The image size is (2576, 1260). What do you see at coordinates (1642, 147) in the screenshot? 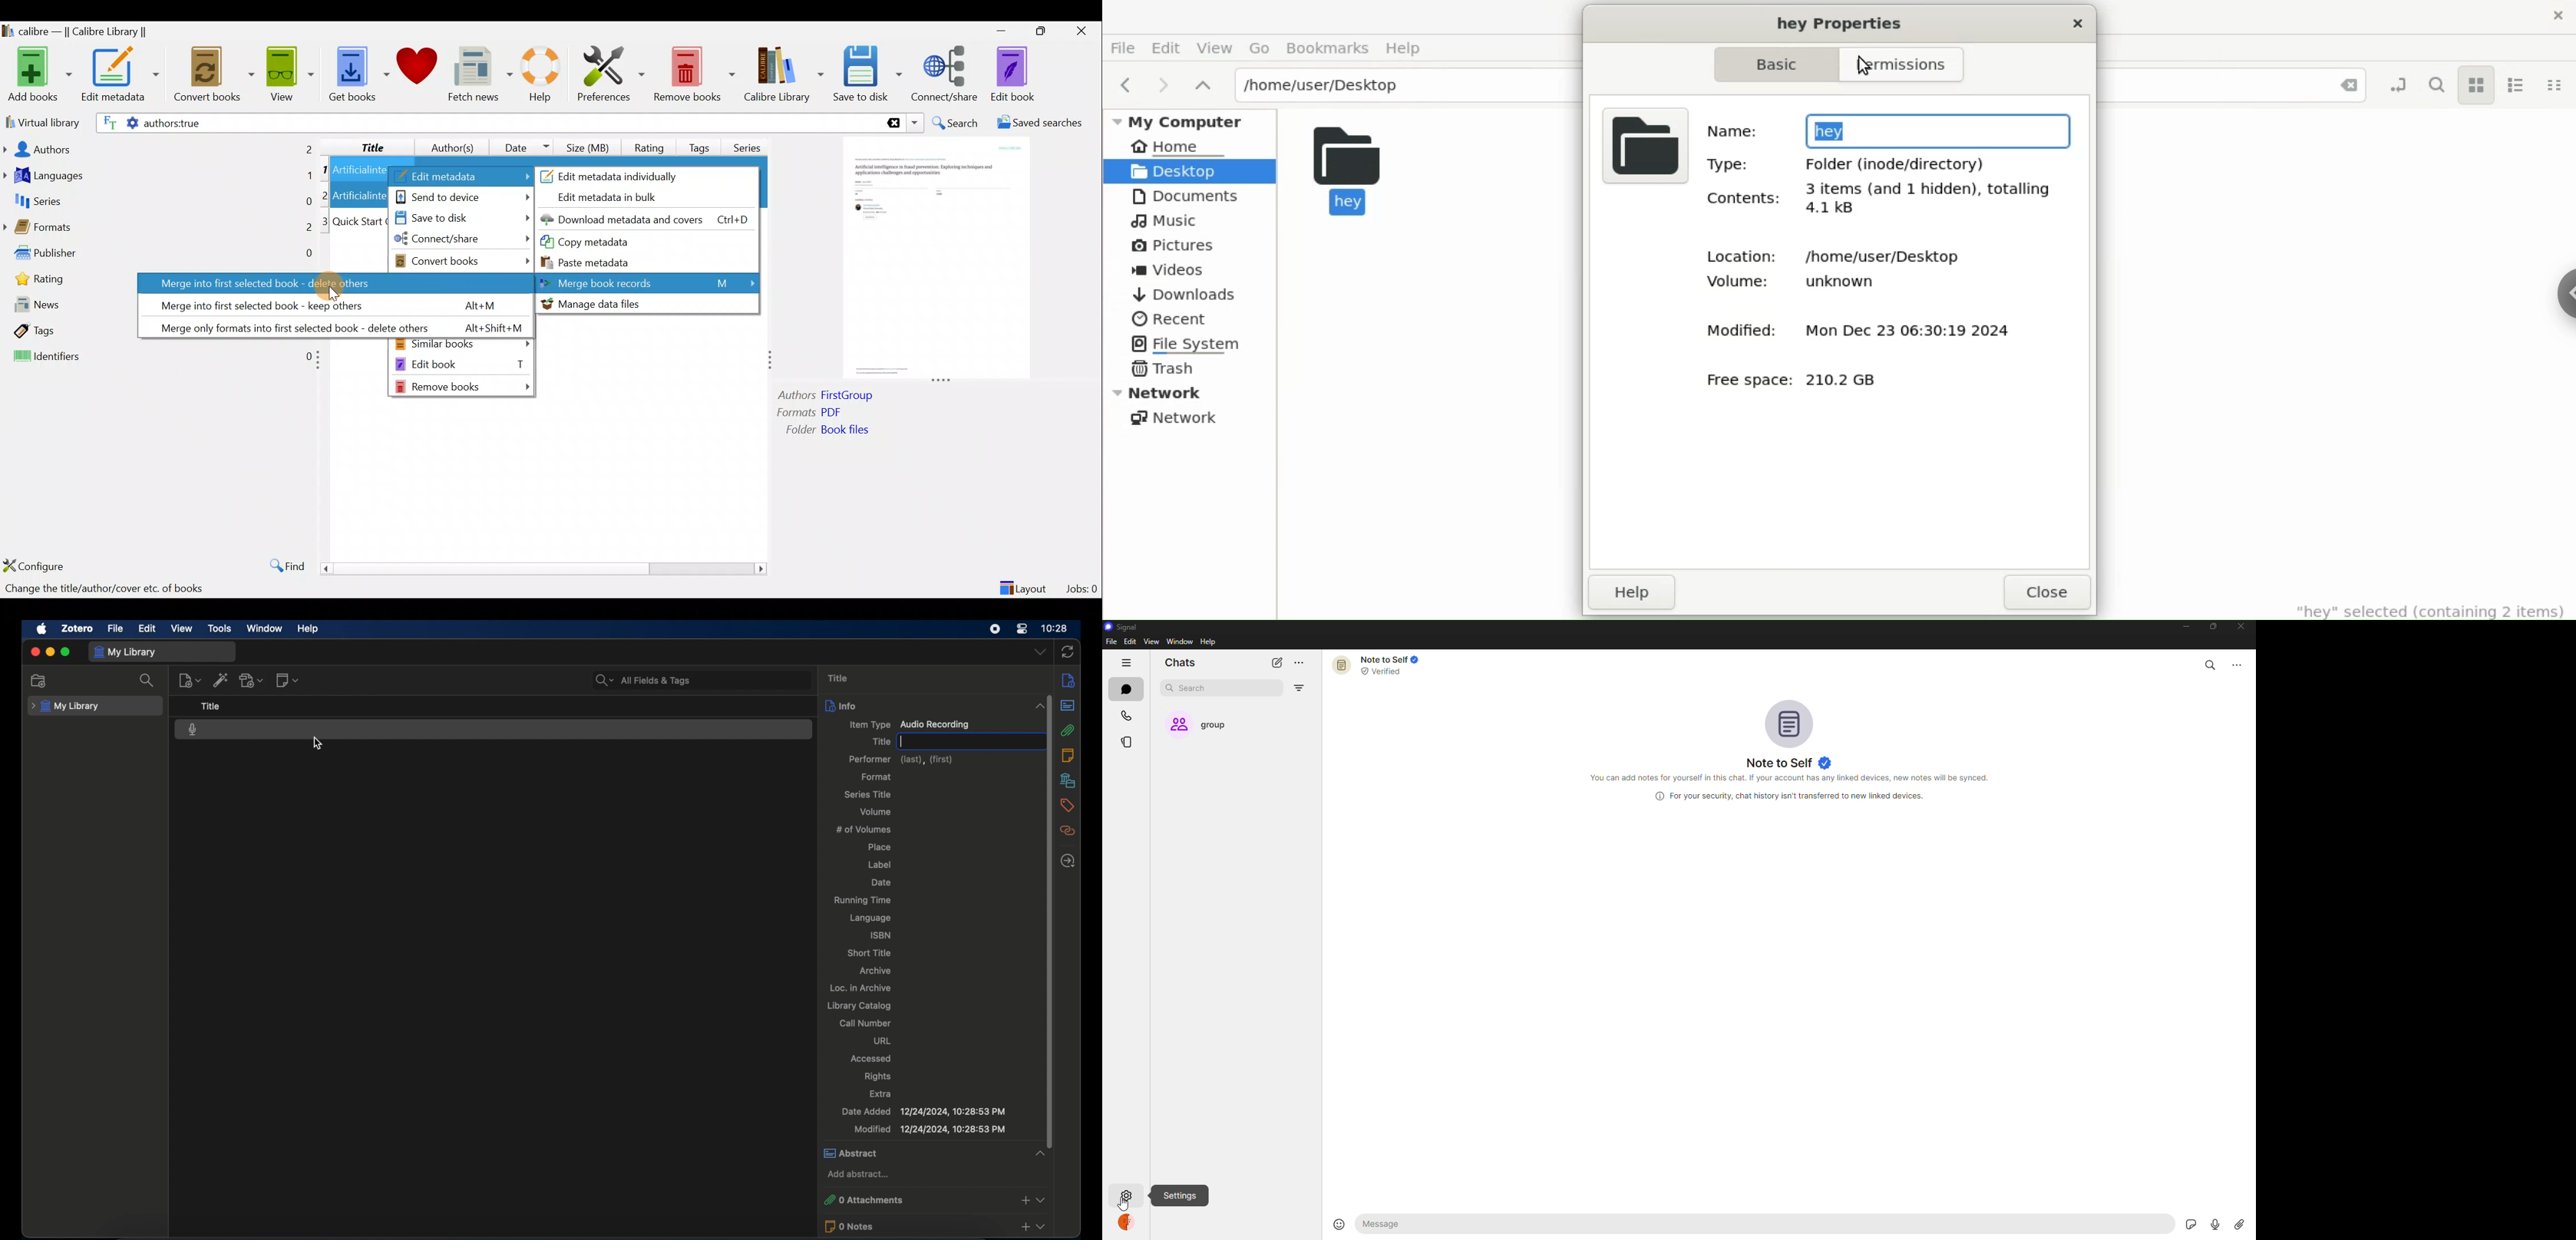
I see `file` at bounding box center [1642, 147].